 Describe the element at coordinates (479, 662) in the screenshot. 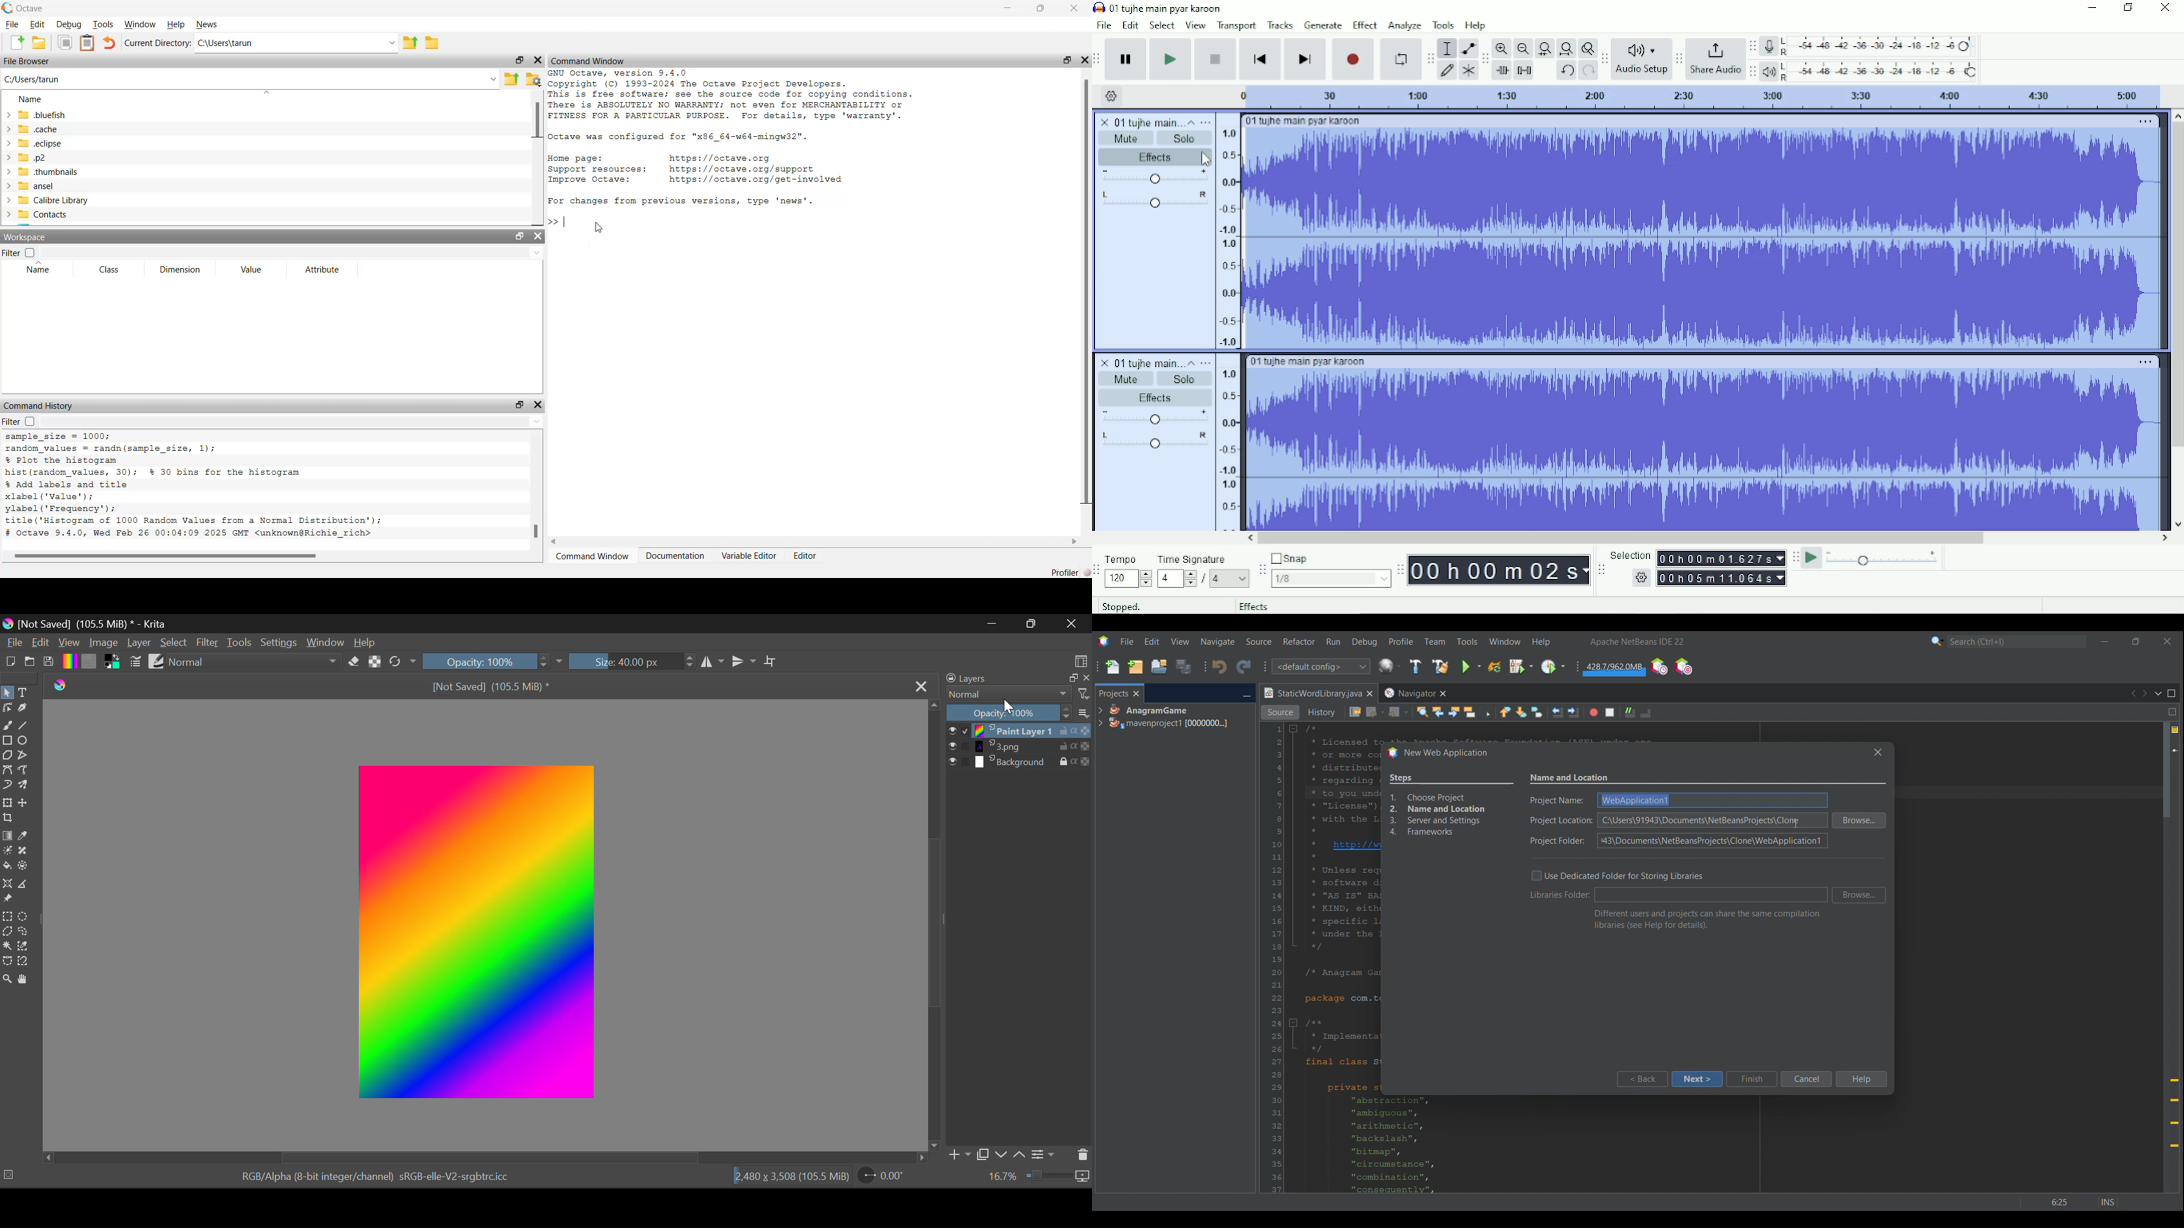

I see `Opacity` at that location.